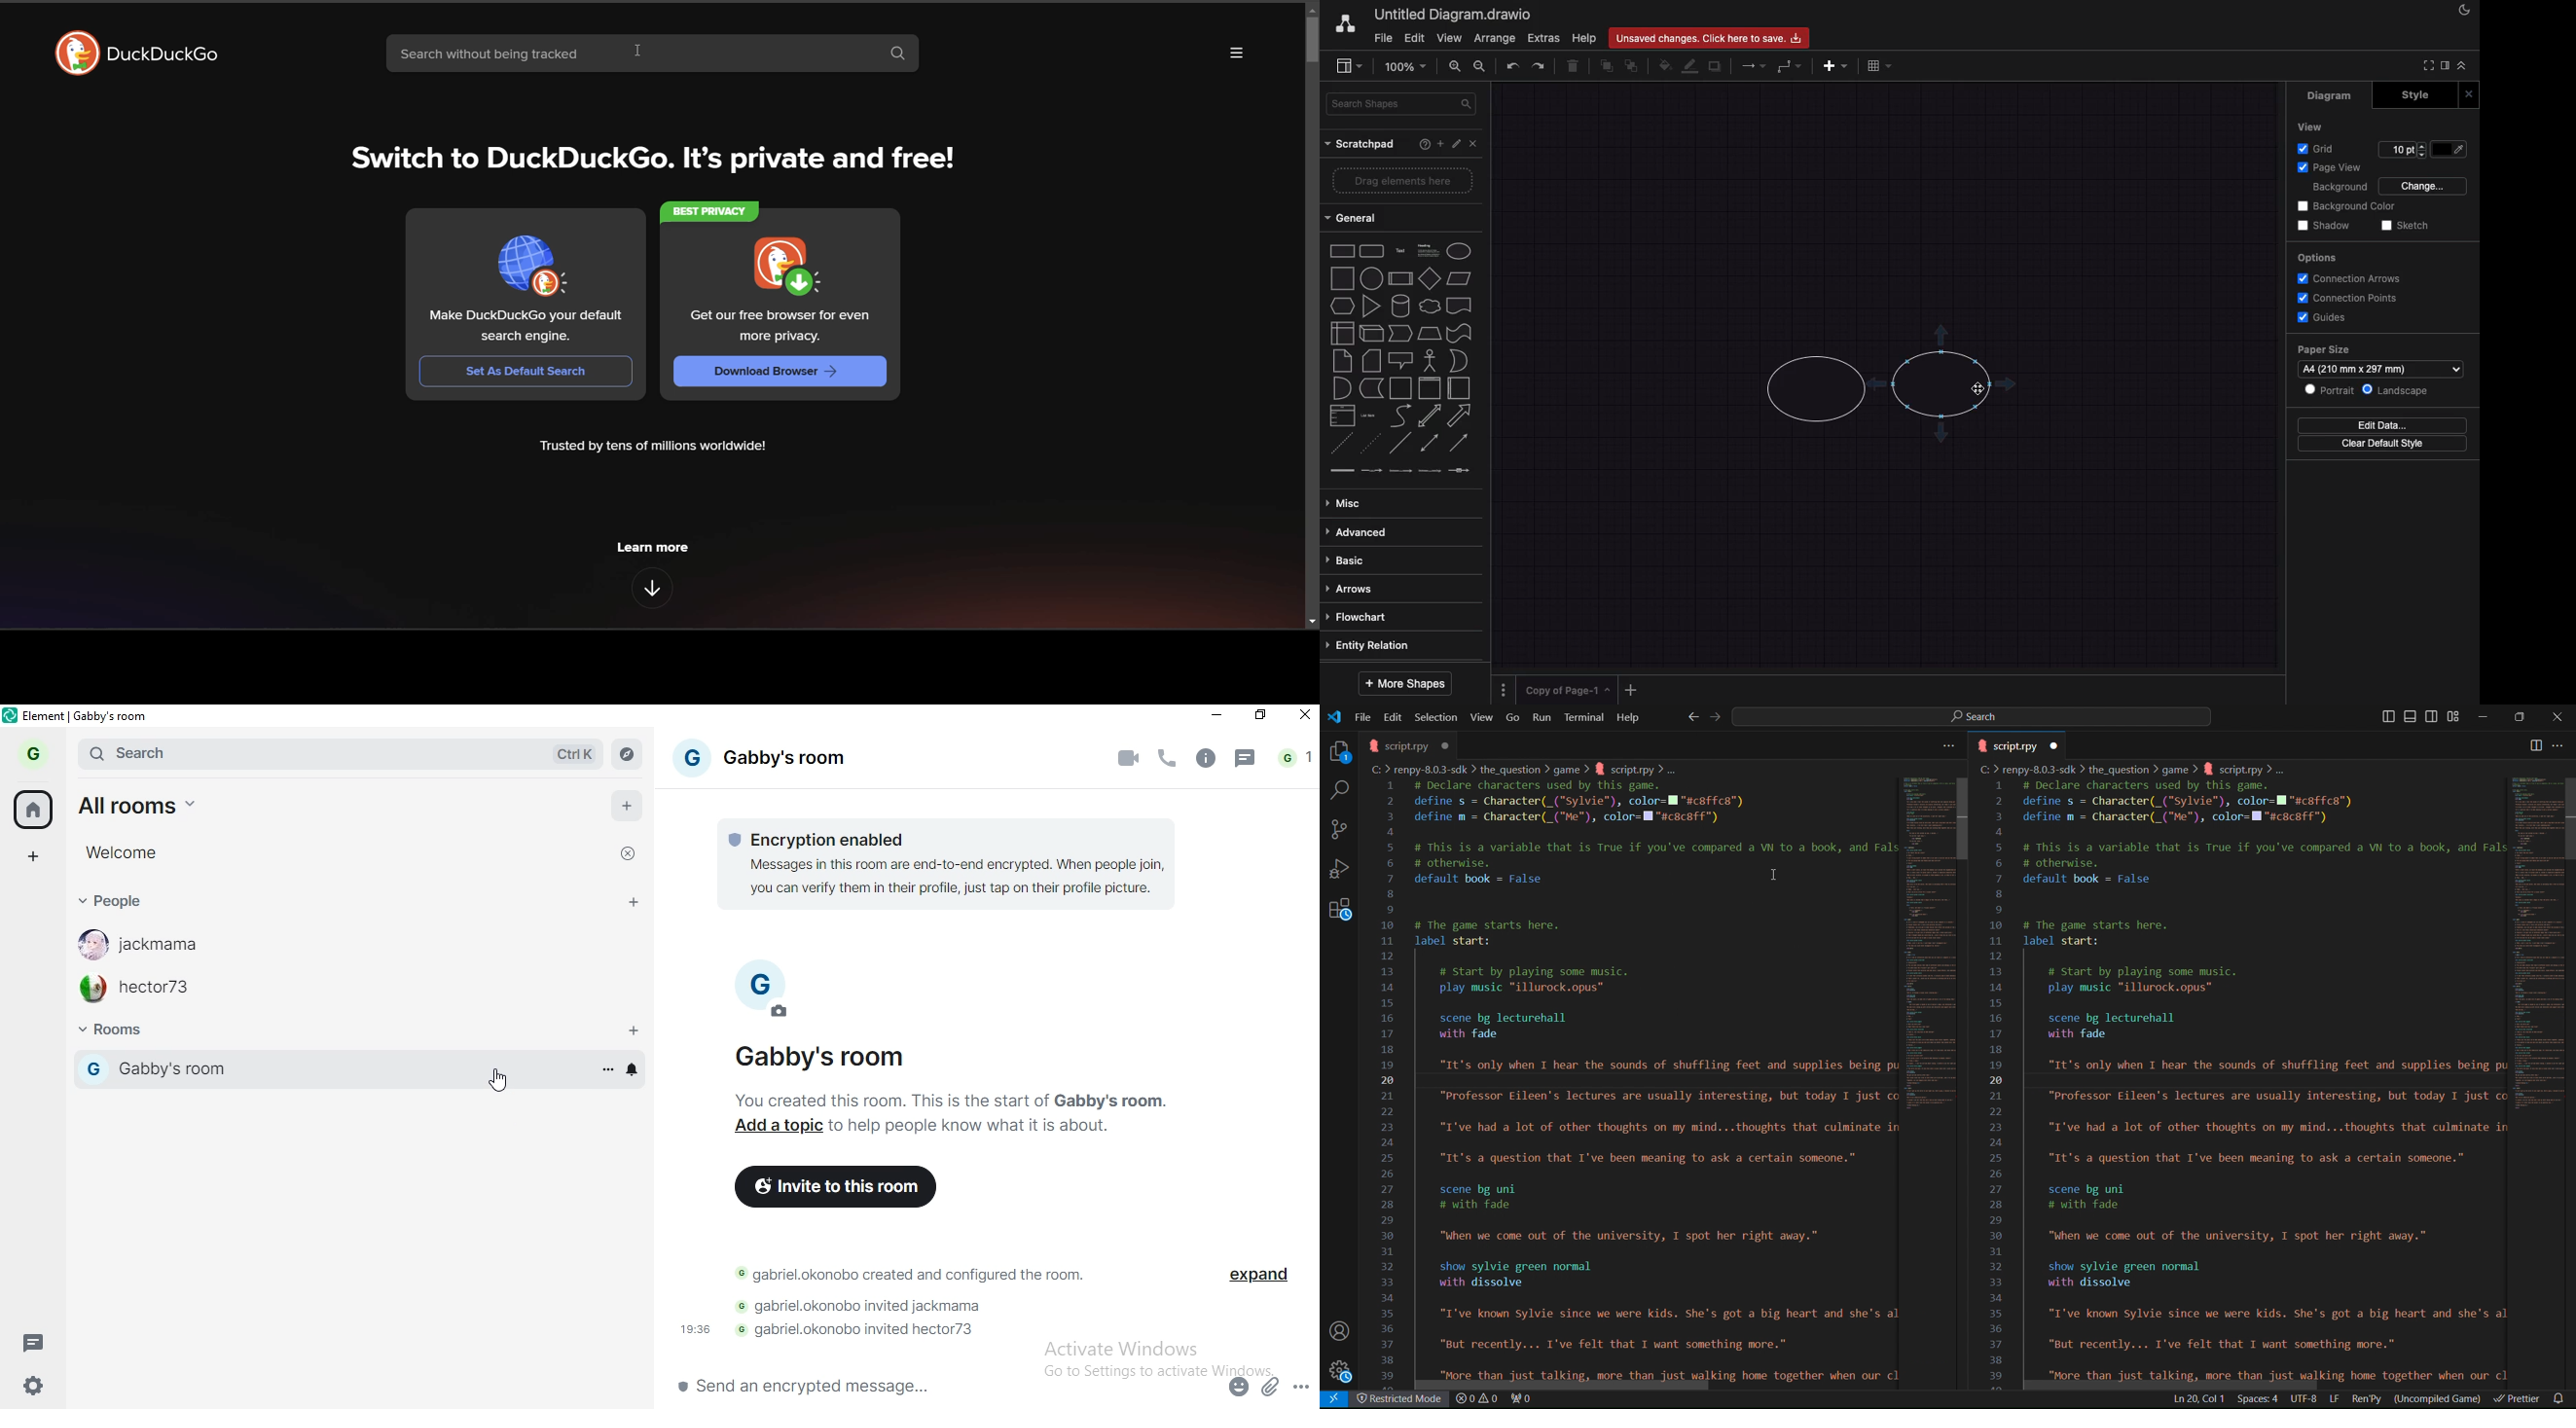 This screenshot has width=2576, height=1428. What do you see at coordinates (1511, 66) in the screenshot?
I see `undo` at bounding box center [1511, 66].